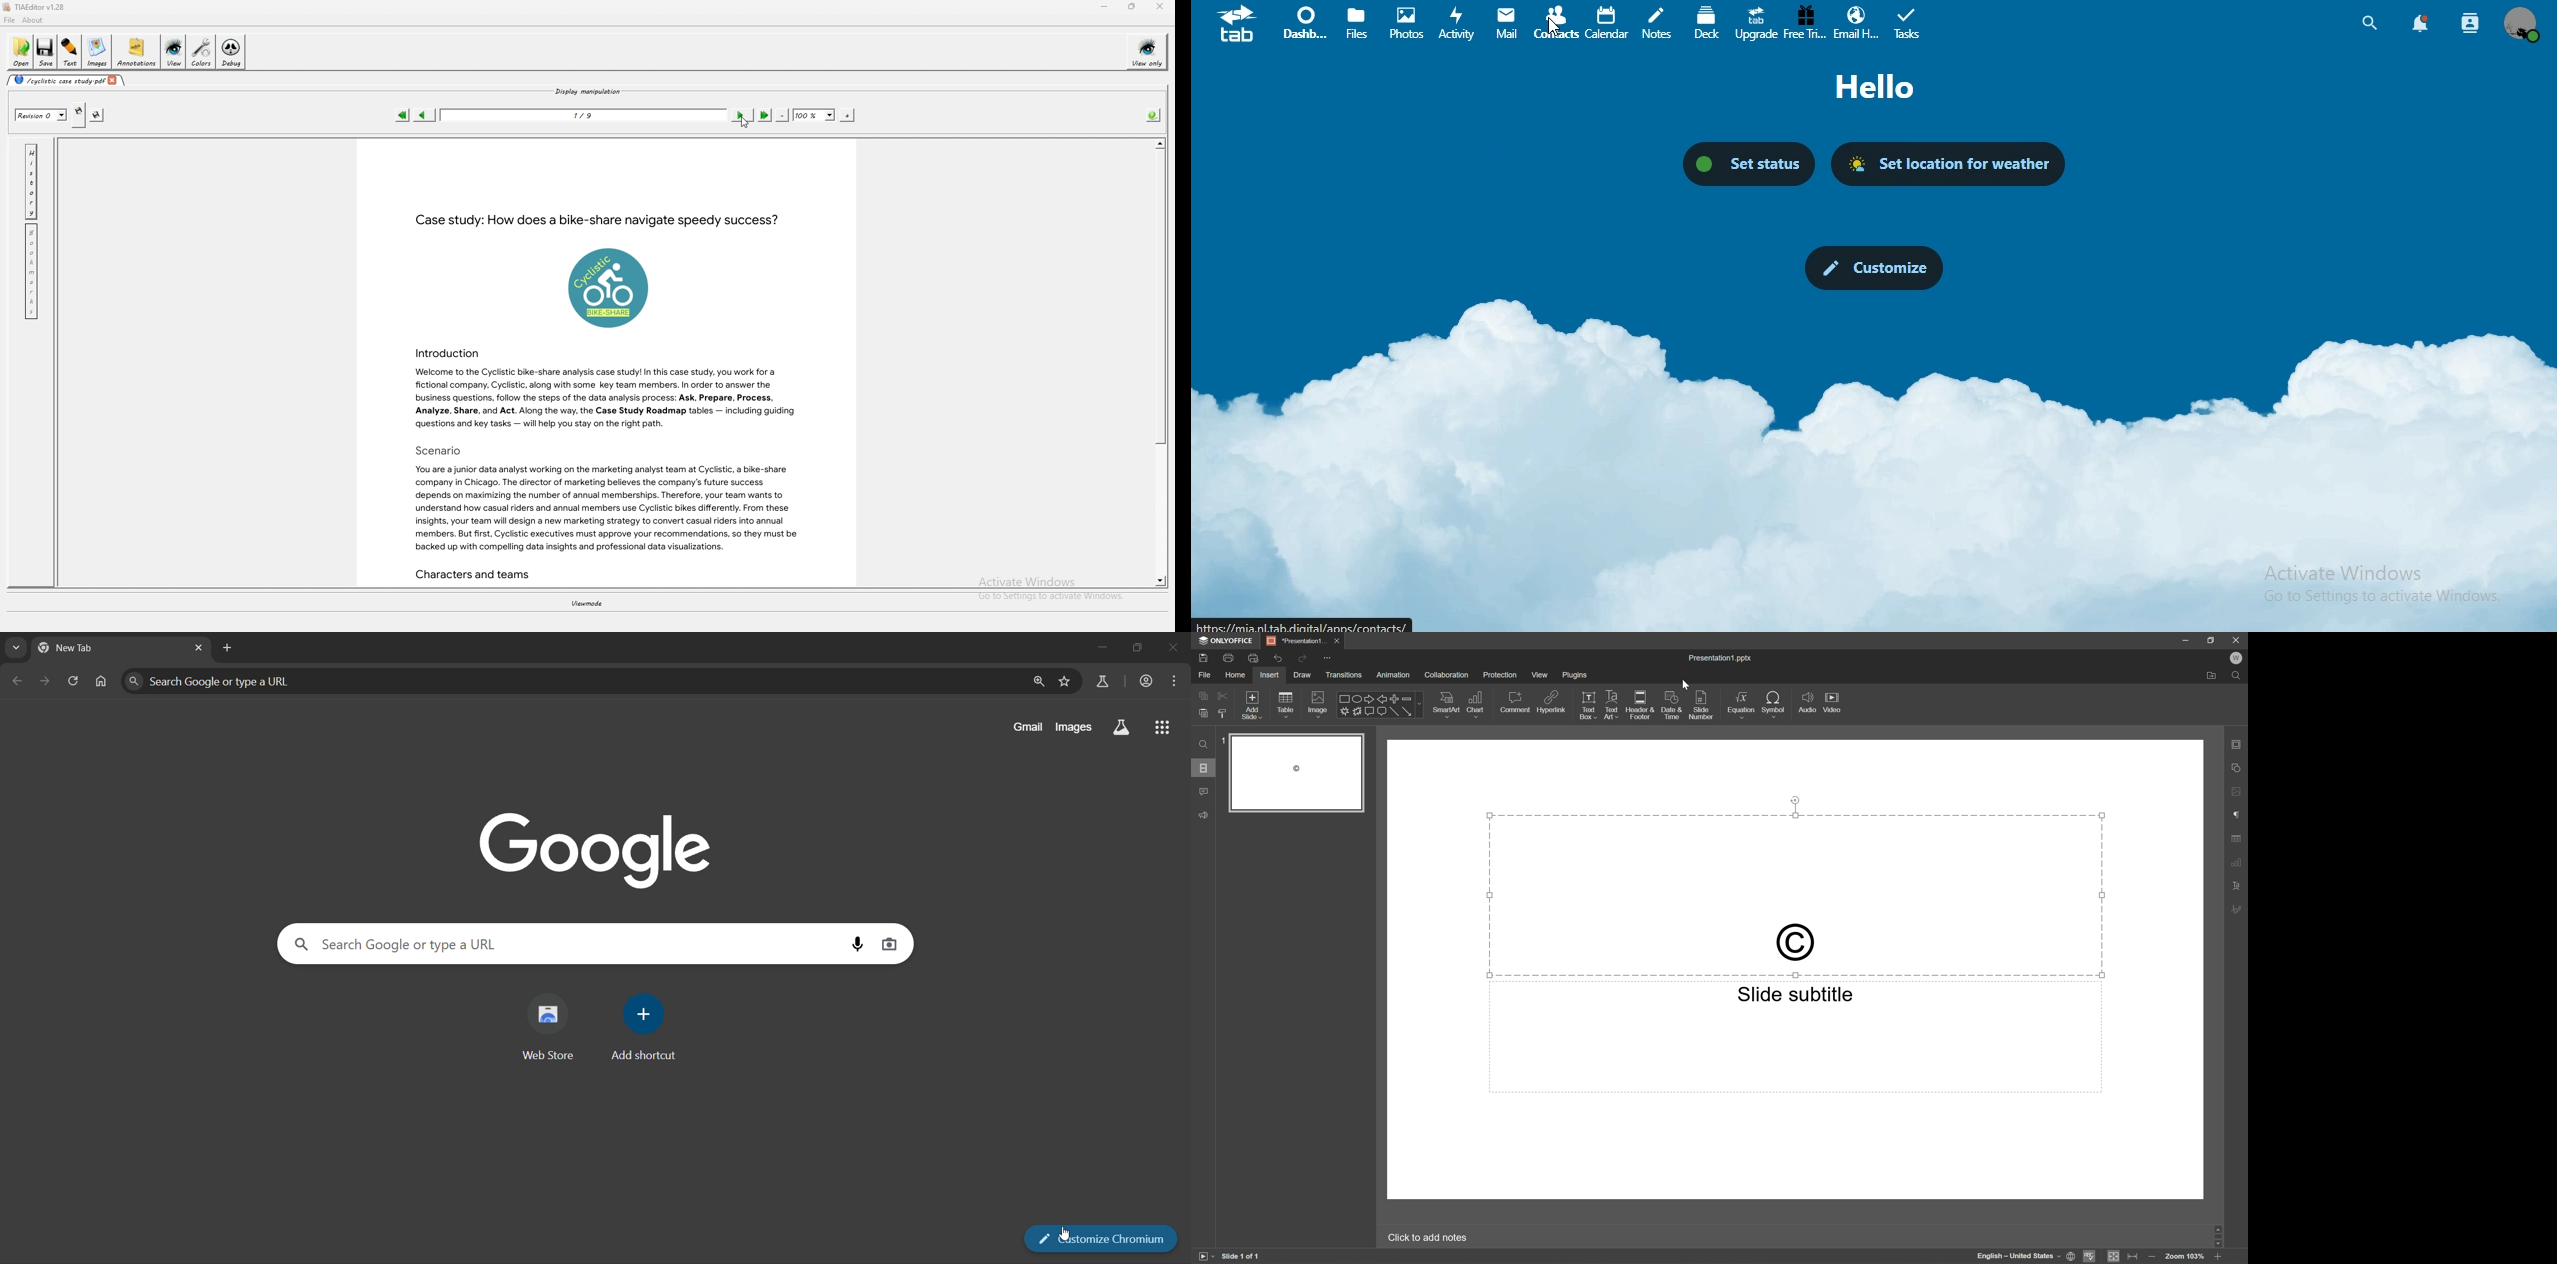  I want to click on bookmark , so click(1065, 682).